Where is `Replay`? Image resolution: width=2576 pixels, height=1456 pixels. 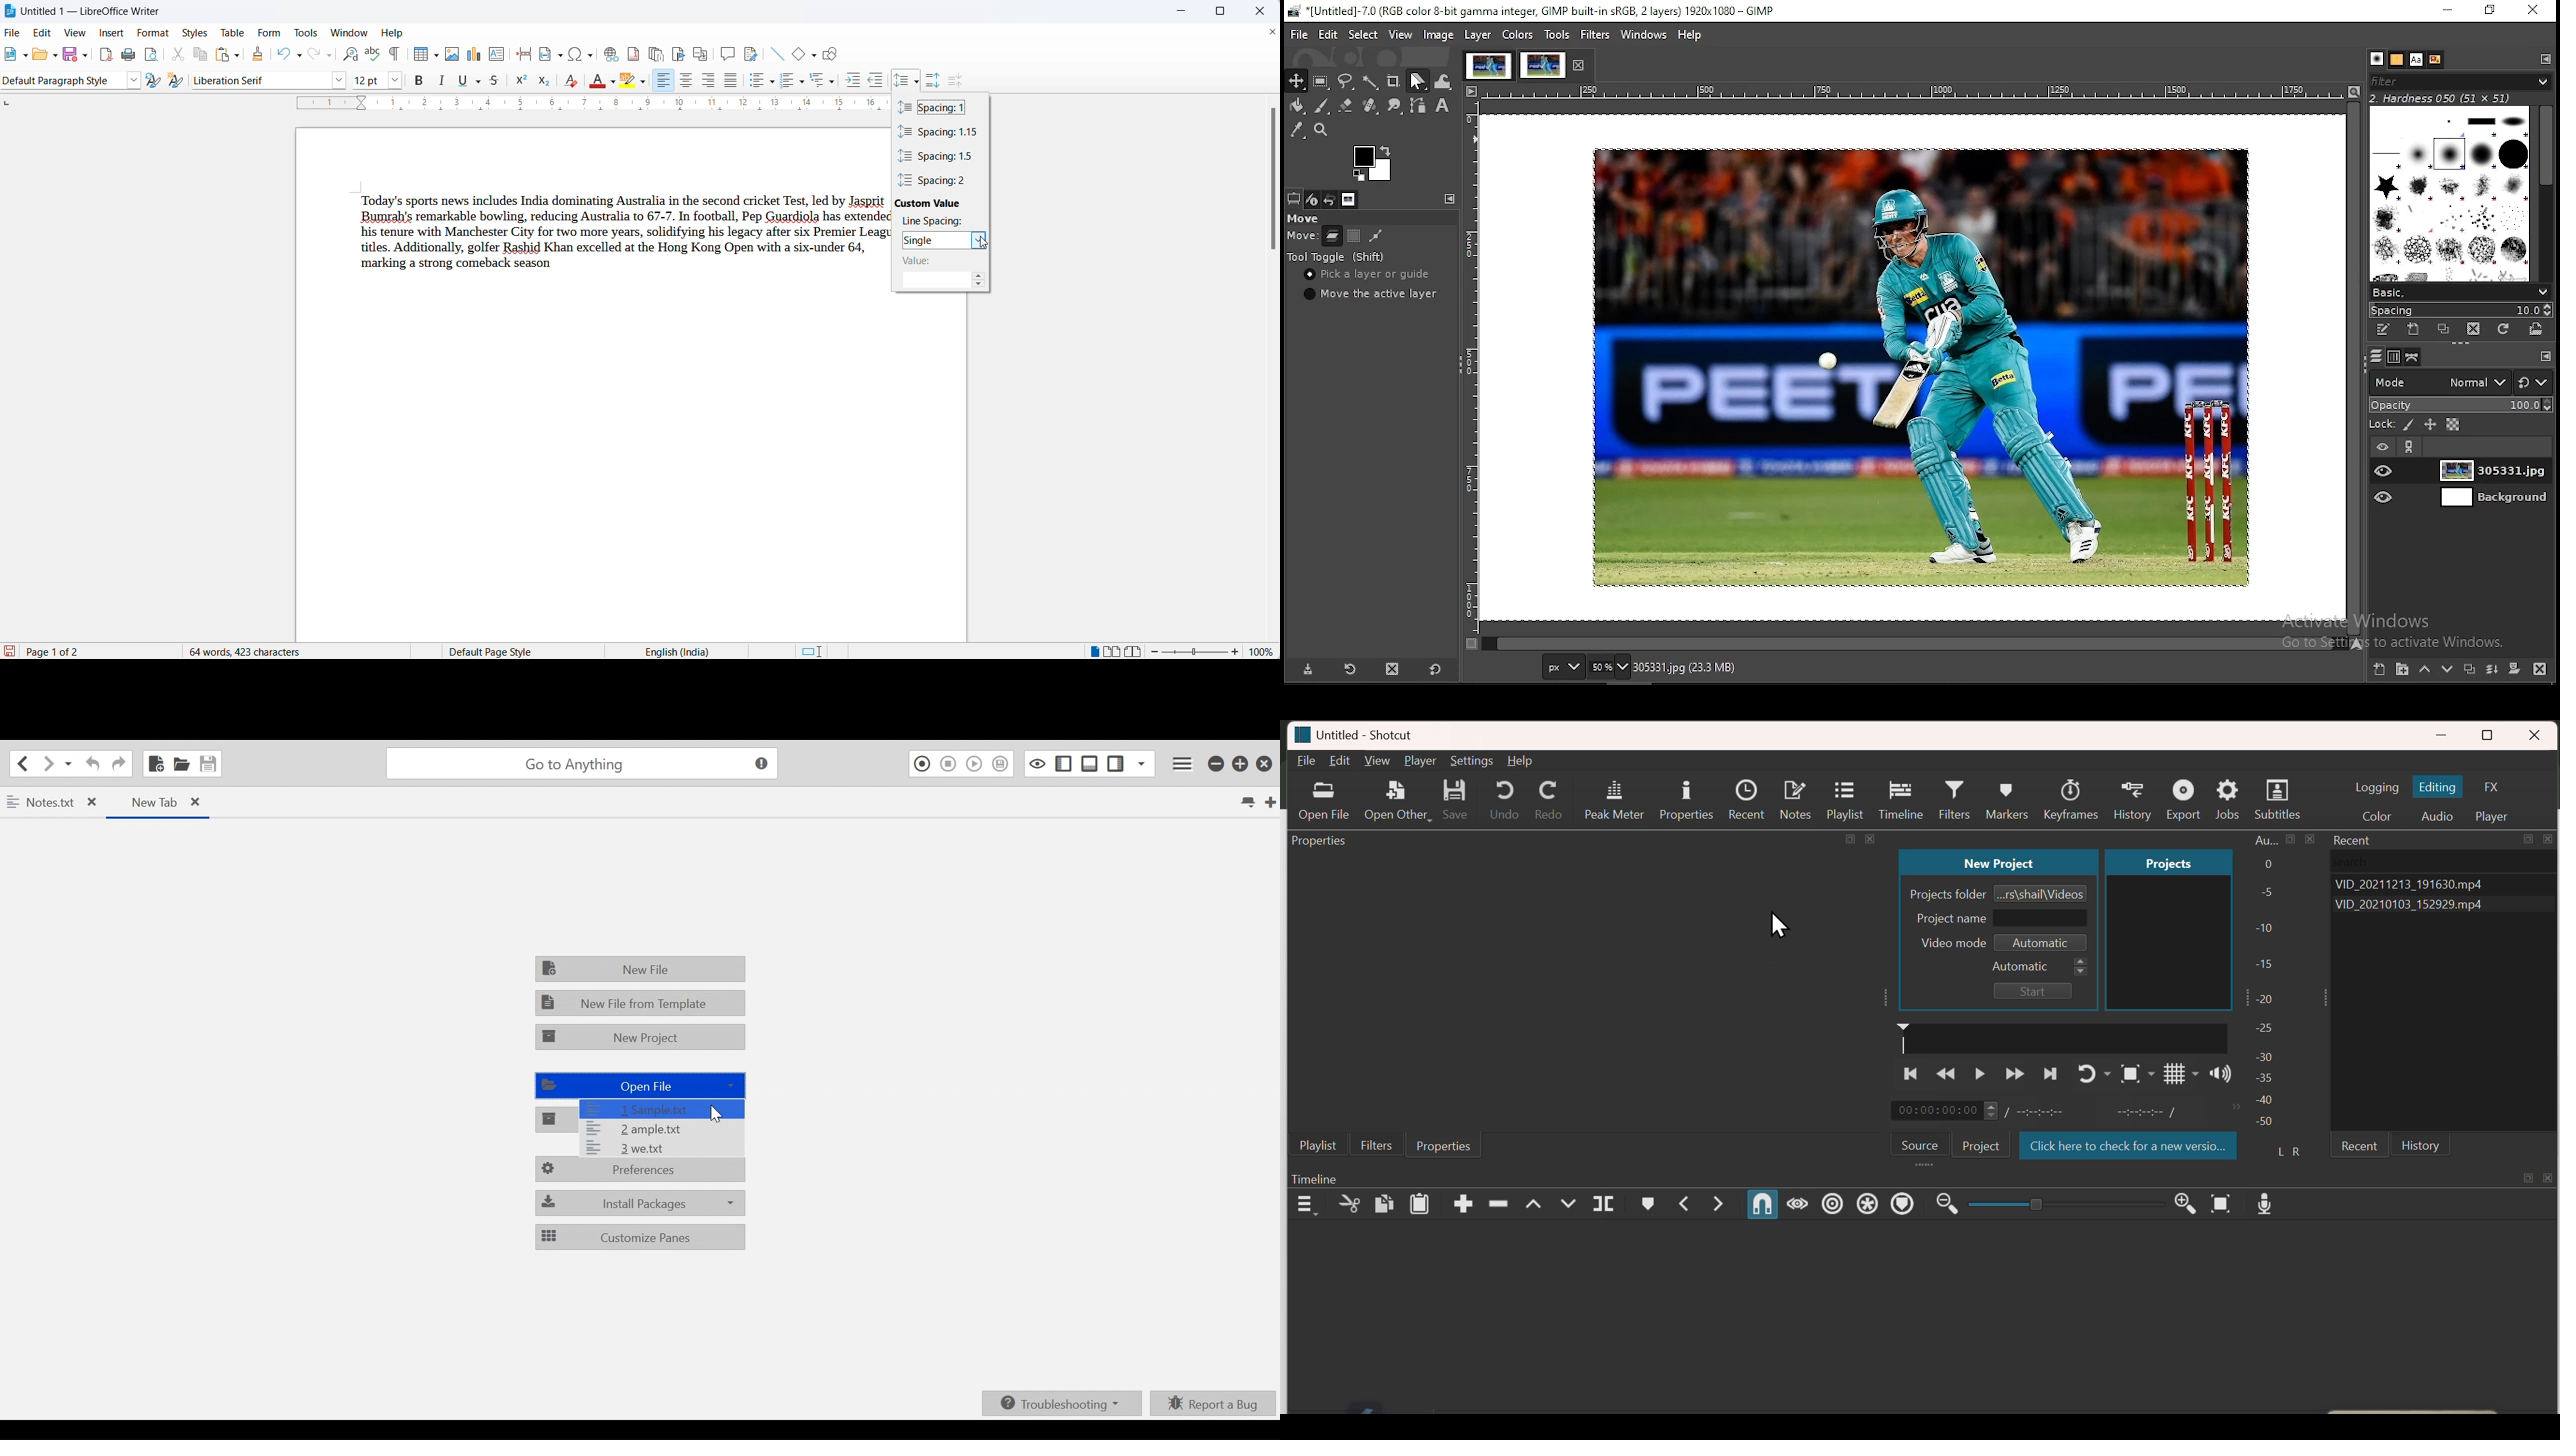
Replay is located at coordinates (2095, 1074).